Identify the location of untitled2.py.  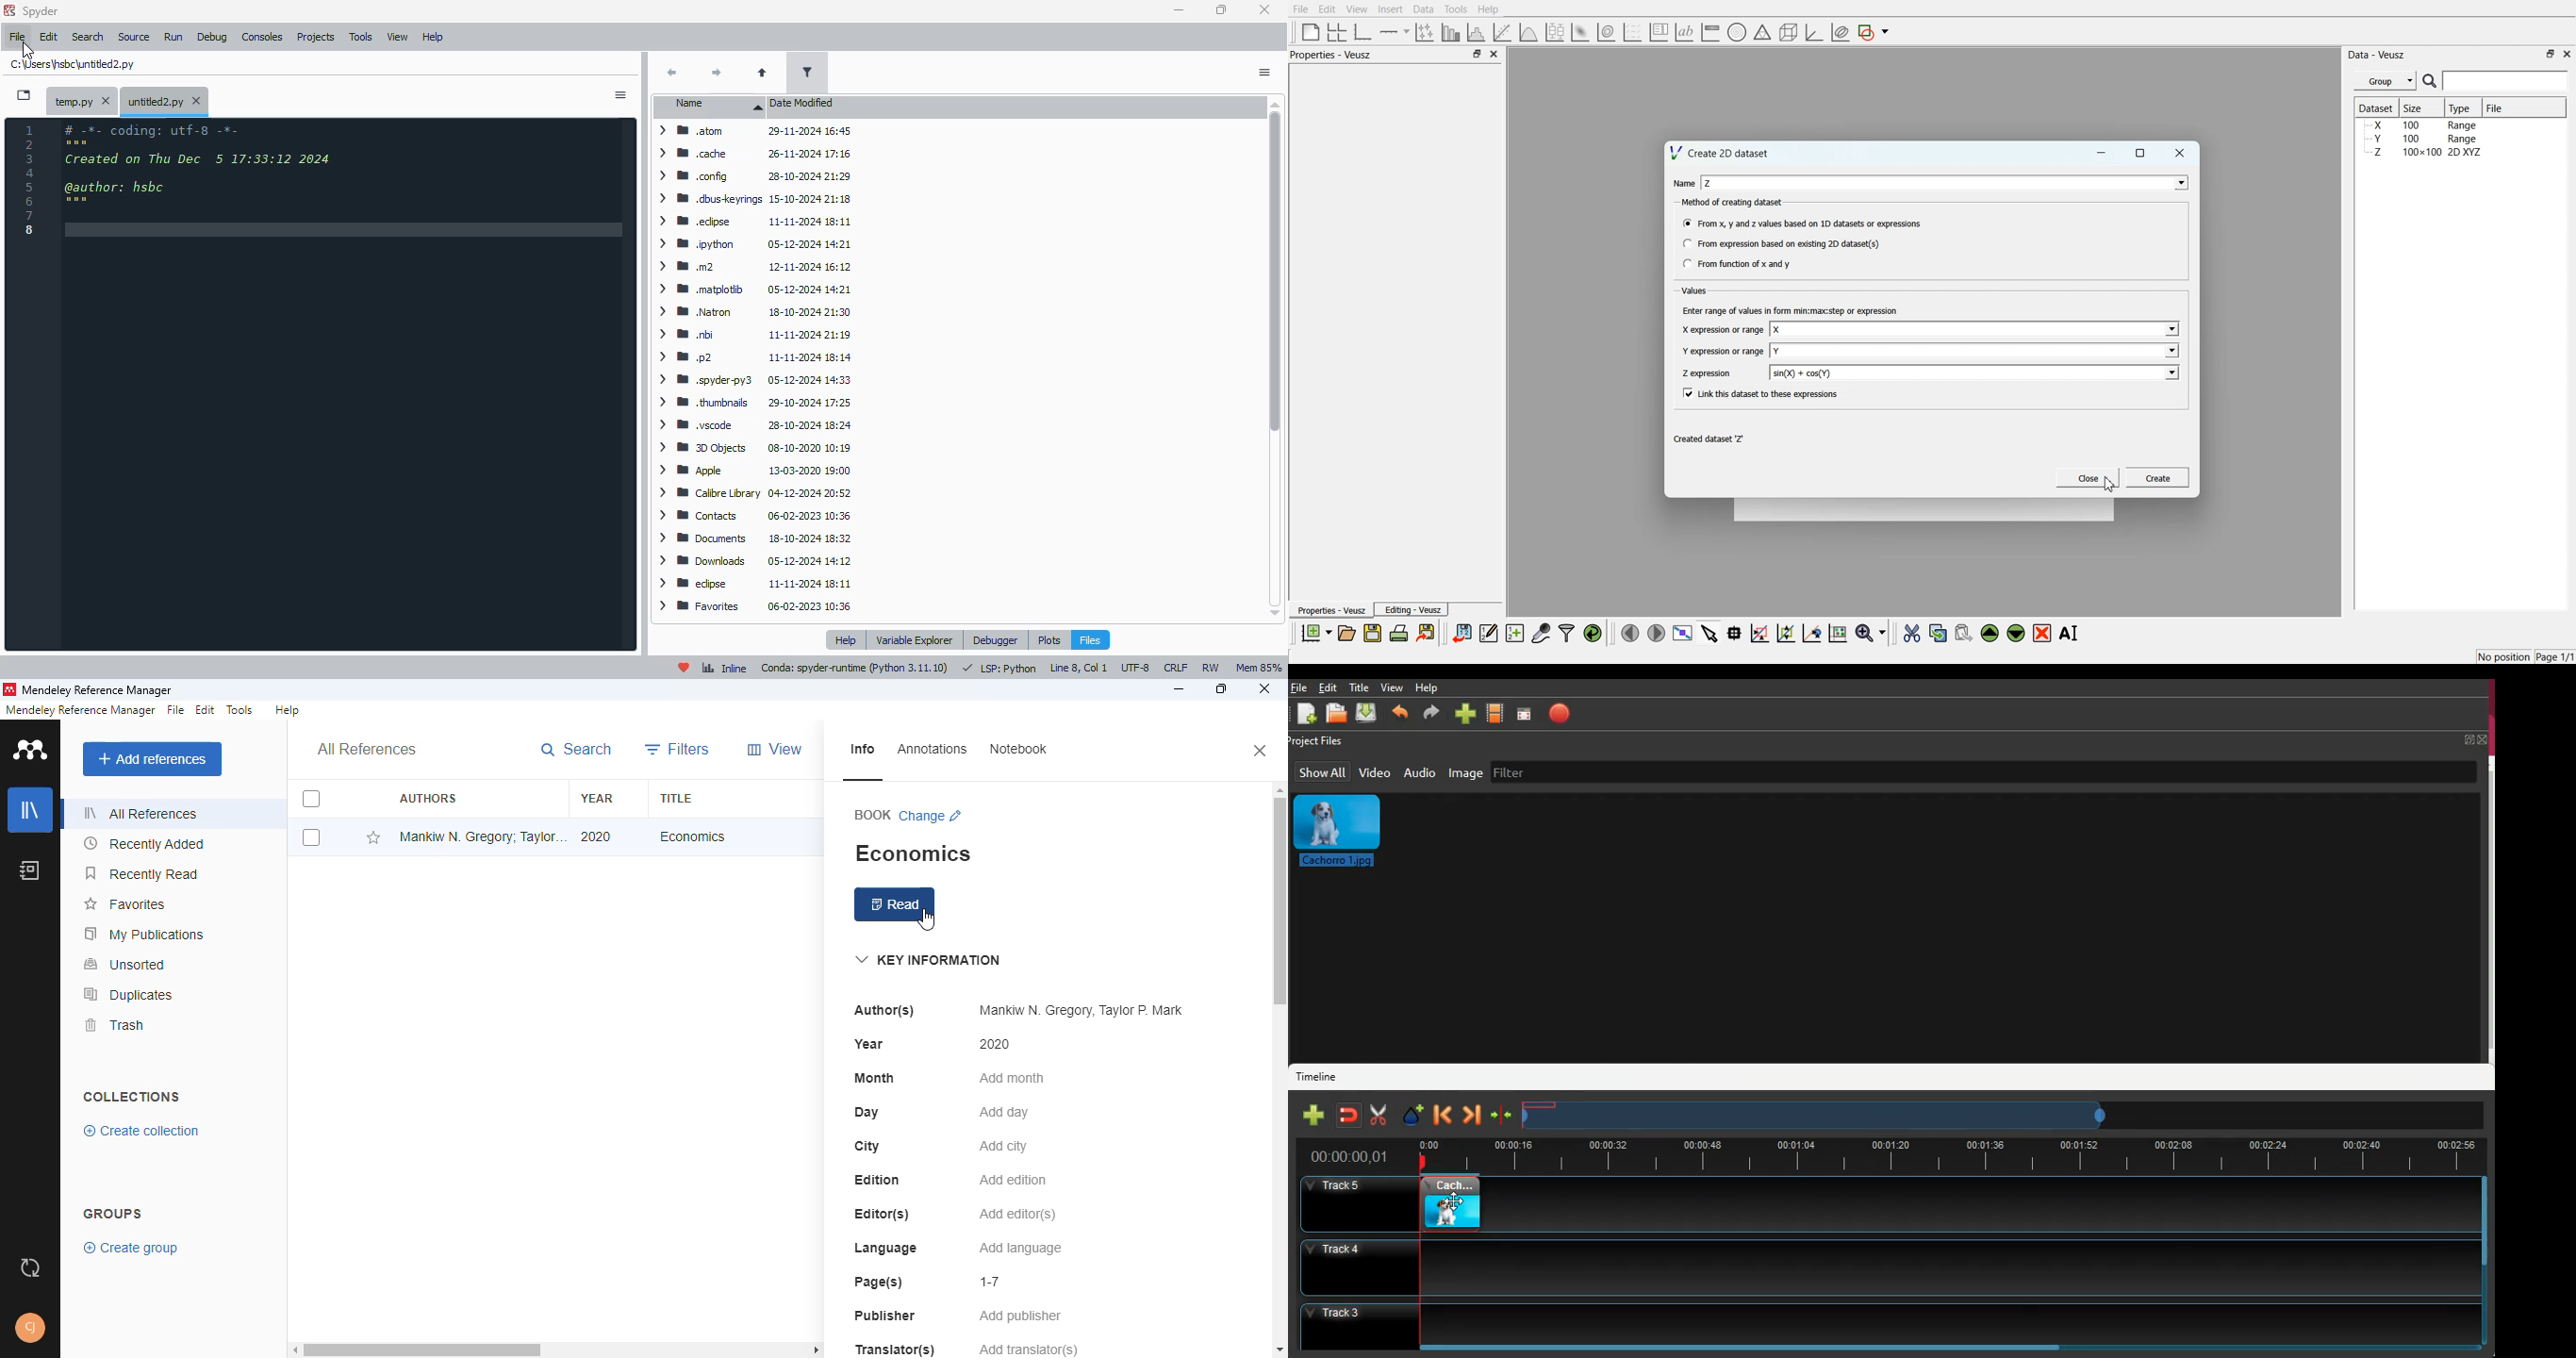
(72, 64).